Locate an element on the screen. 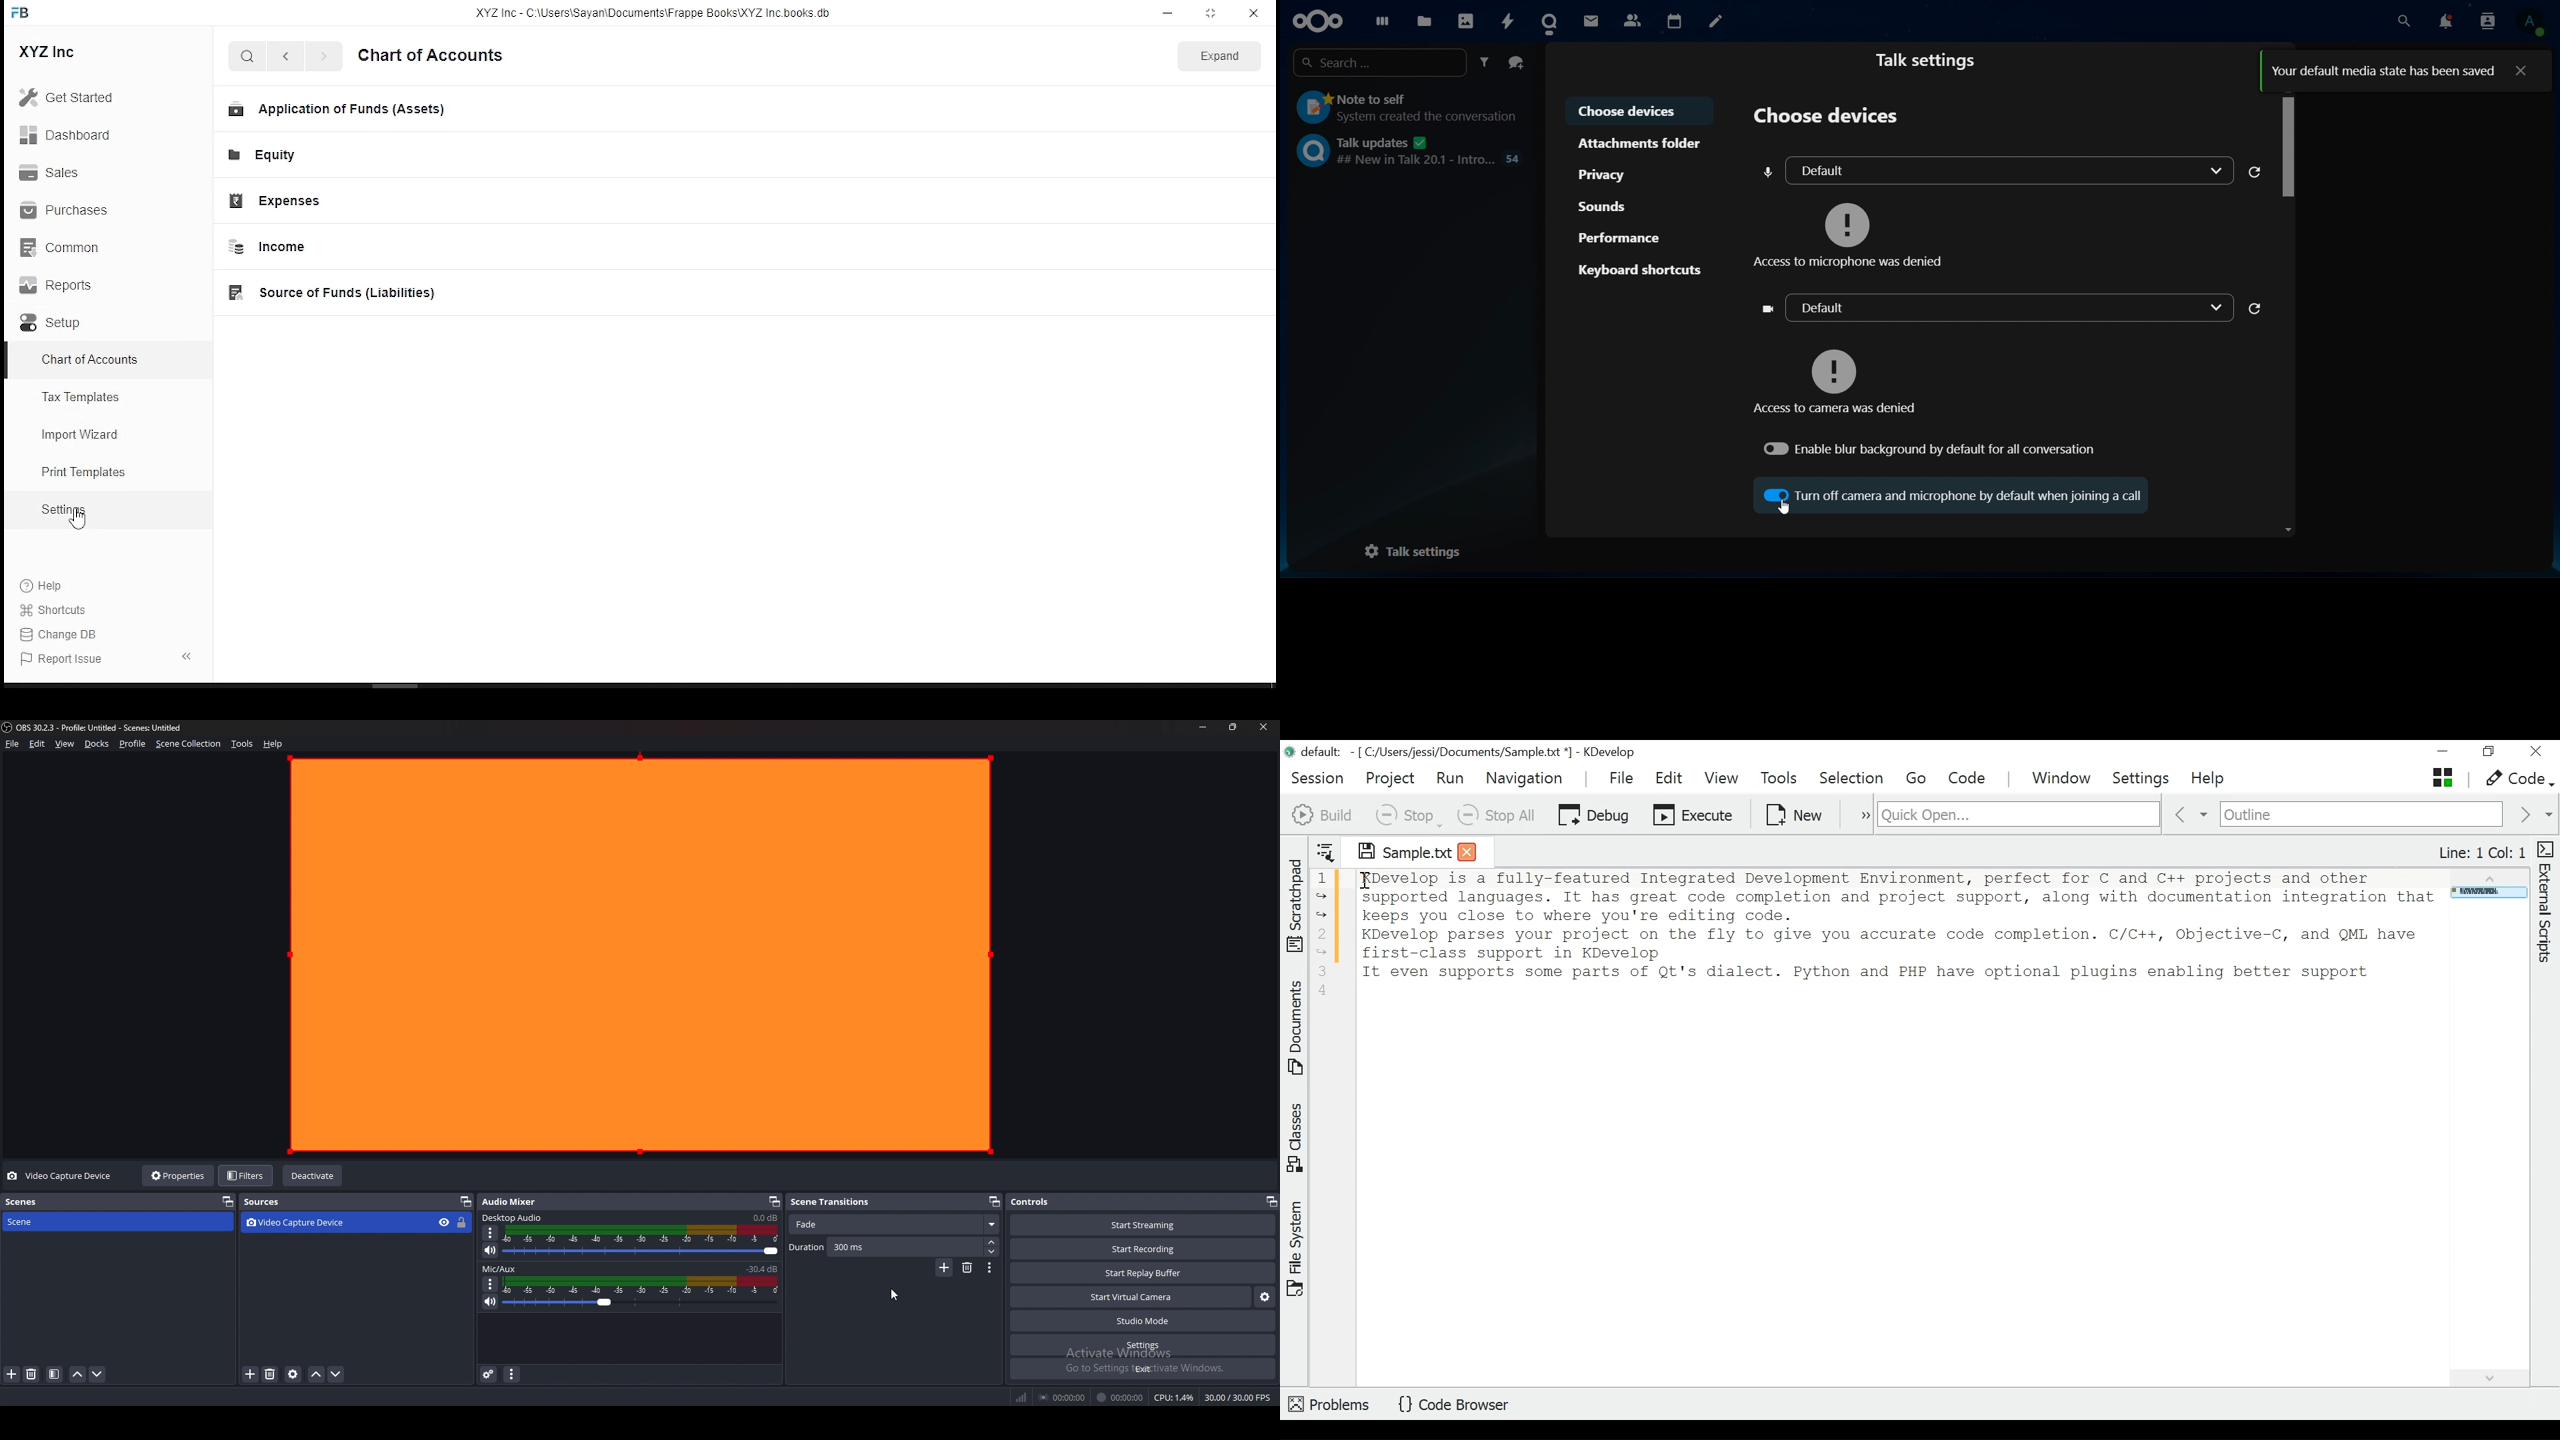 The image size is (2576, 1456). audio mixer properties is located at coordinates (511, 1375).